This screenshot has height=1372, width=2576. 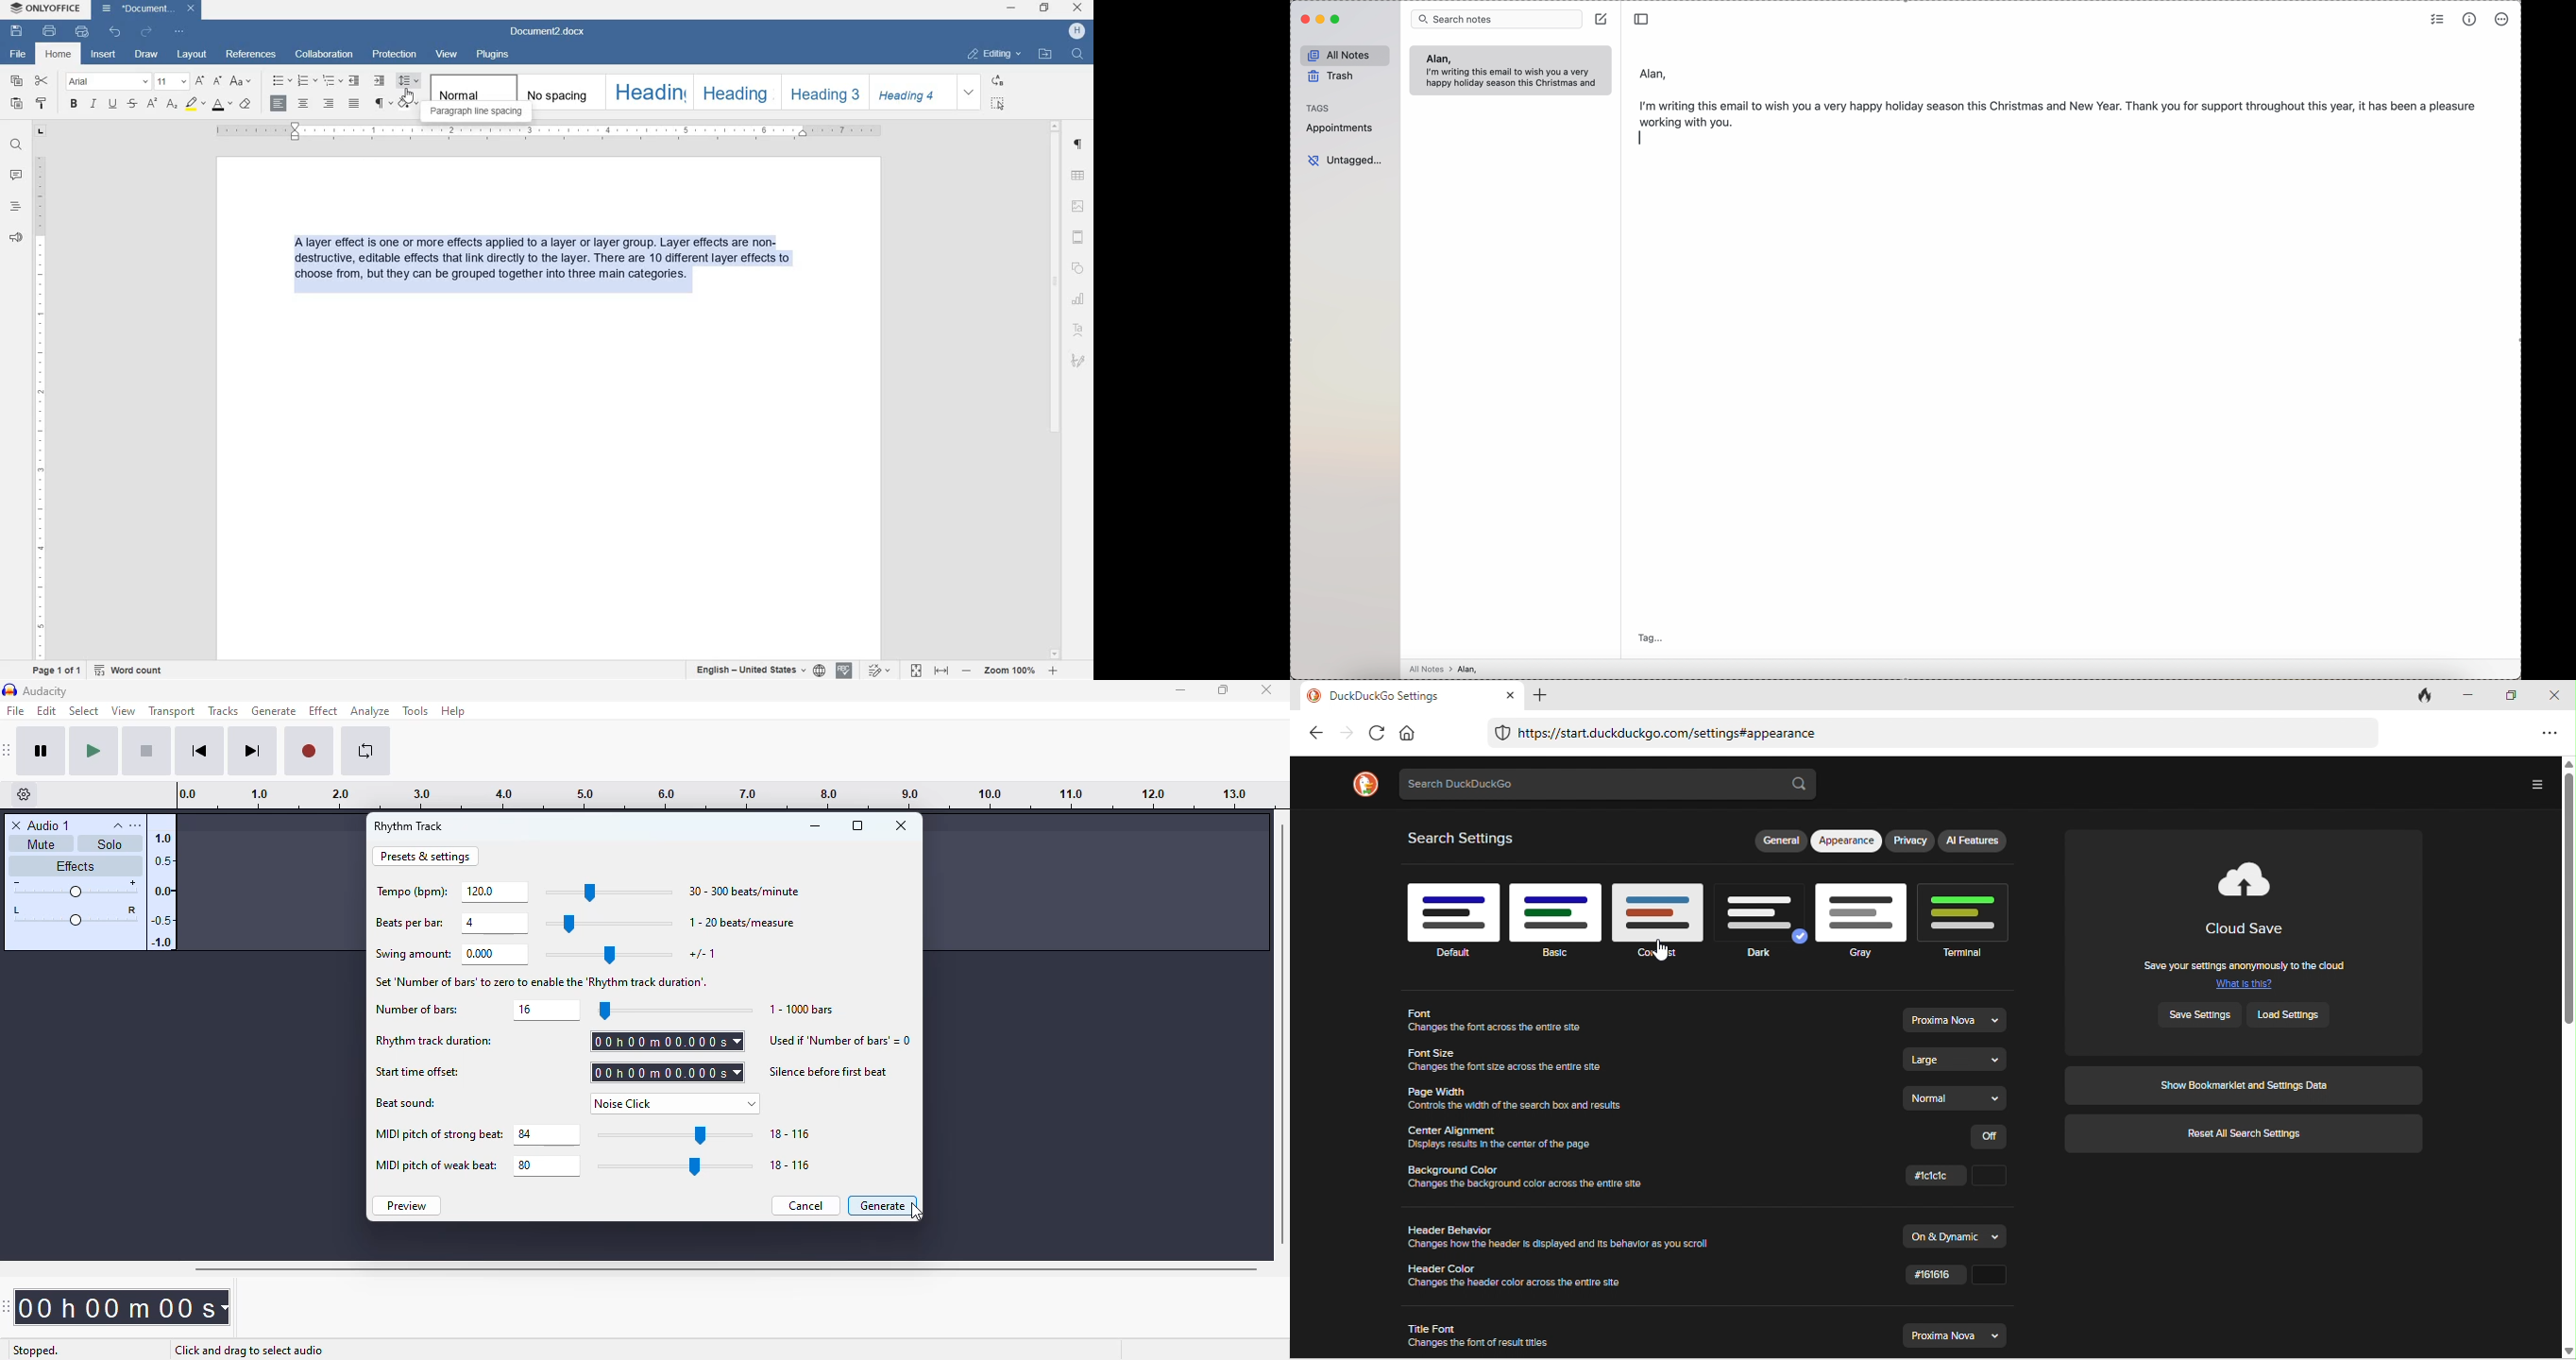 What do you see at coordinates (59, 55) in the screenshot?
I see `home` at bounding box center [59, 55].